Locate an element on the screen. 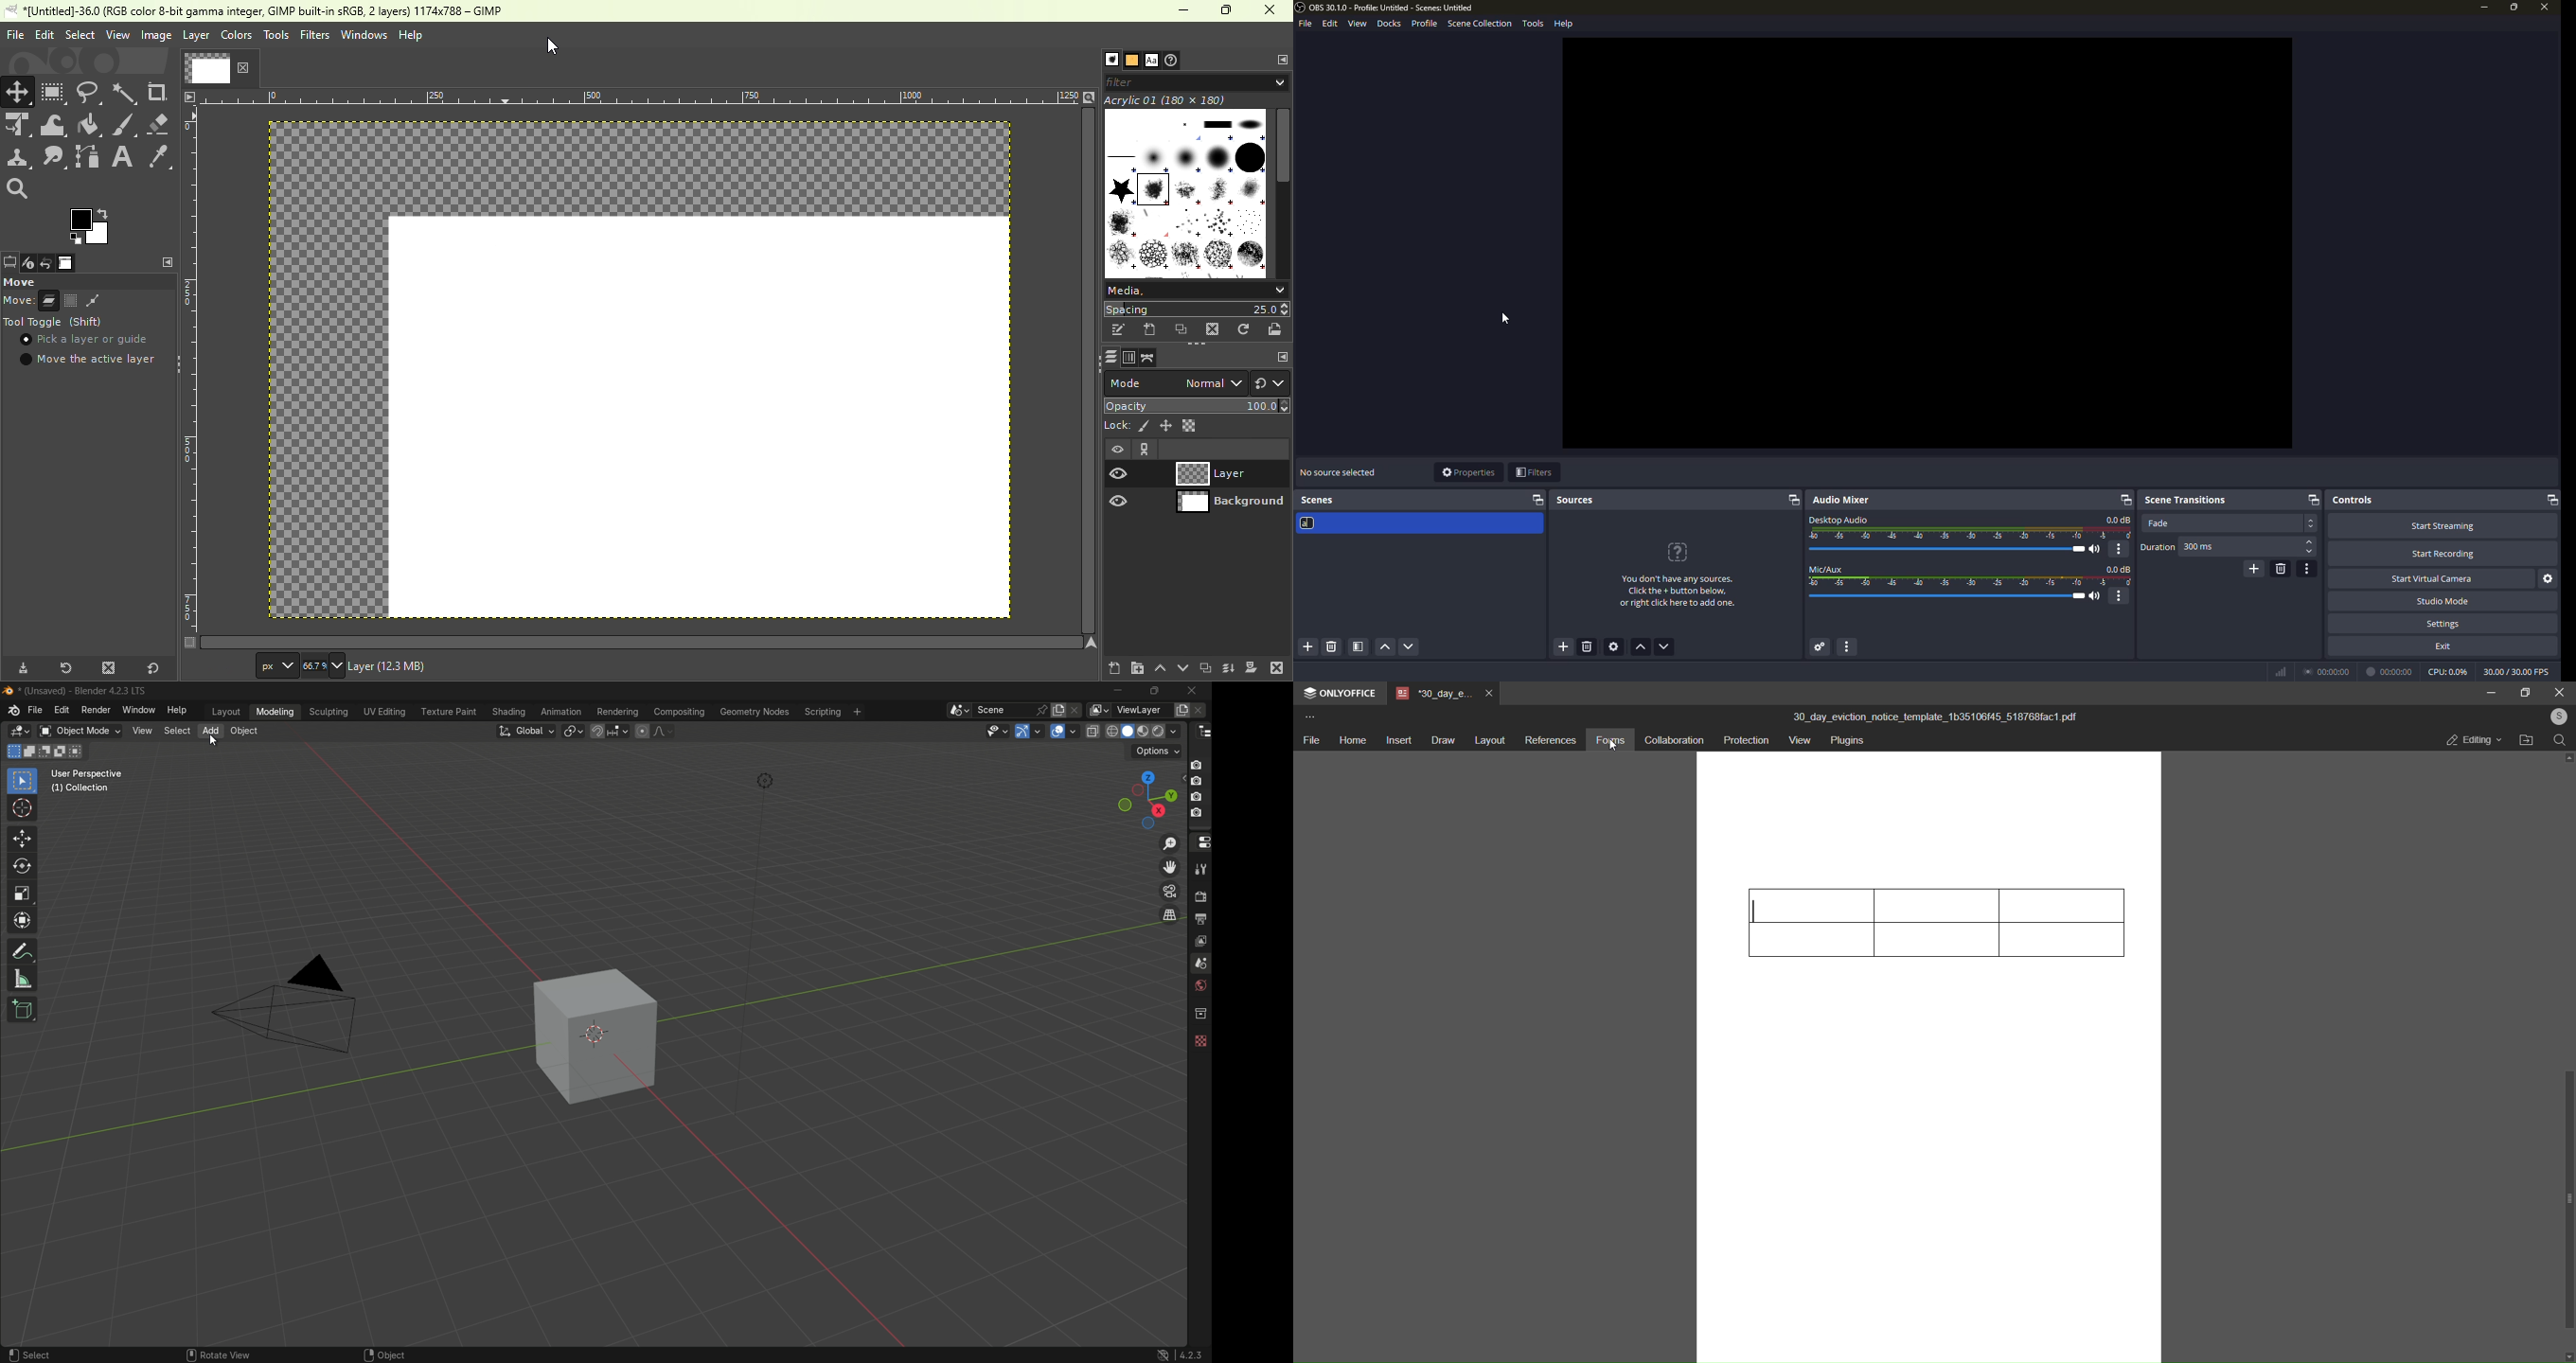 The image size is (2576, 1372). Paths is located at coordinates (1148, 358).